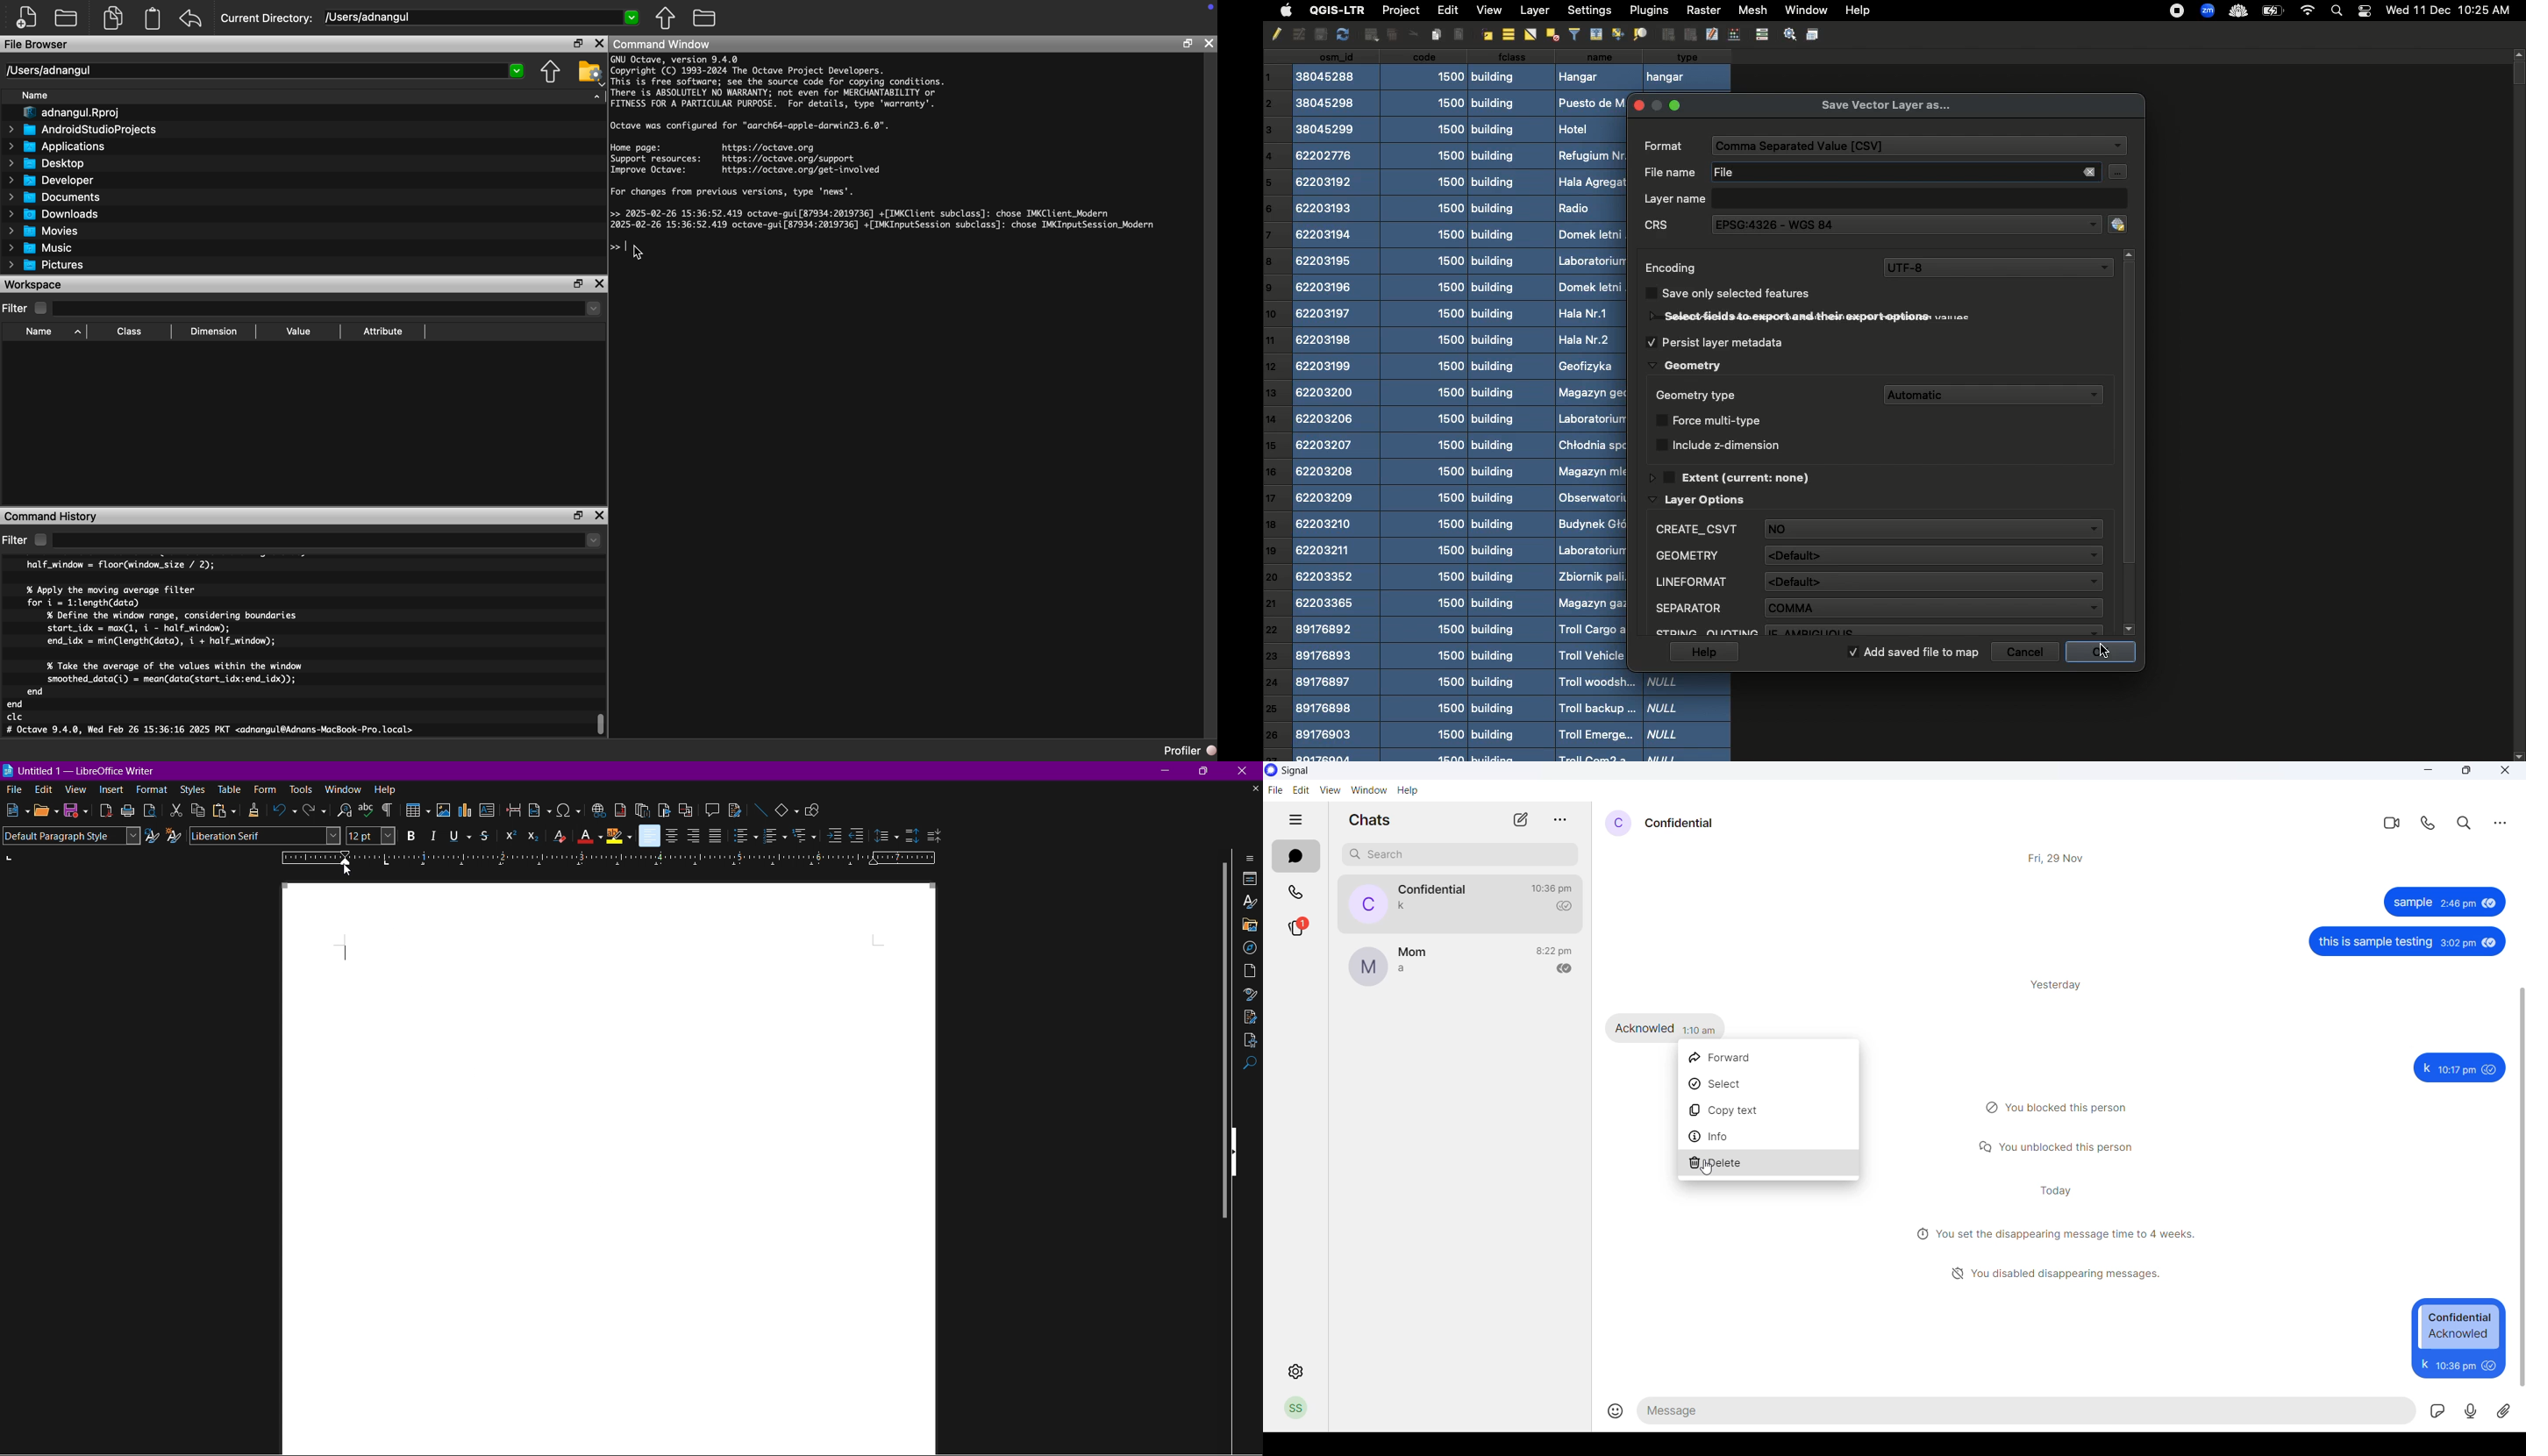 This screenshot has width=2548, height=1456. Describe the element at coordinates (193, 19) in the screenshot. I see `Redo` at that location.